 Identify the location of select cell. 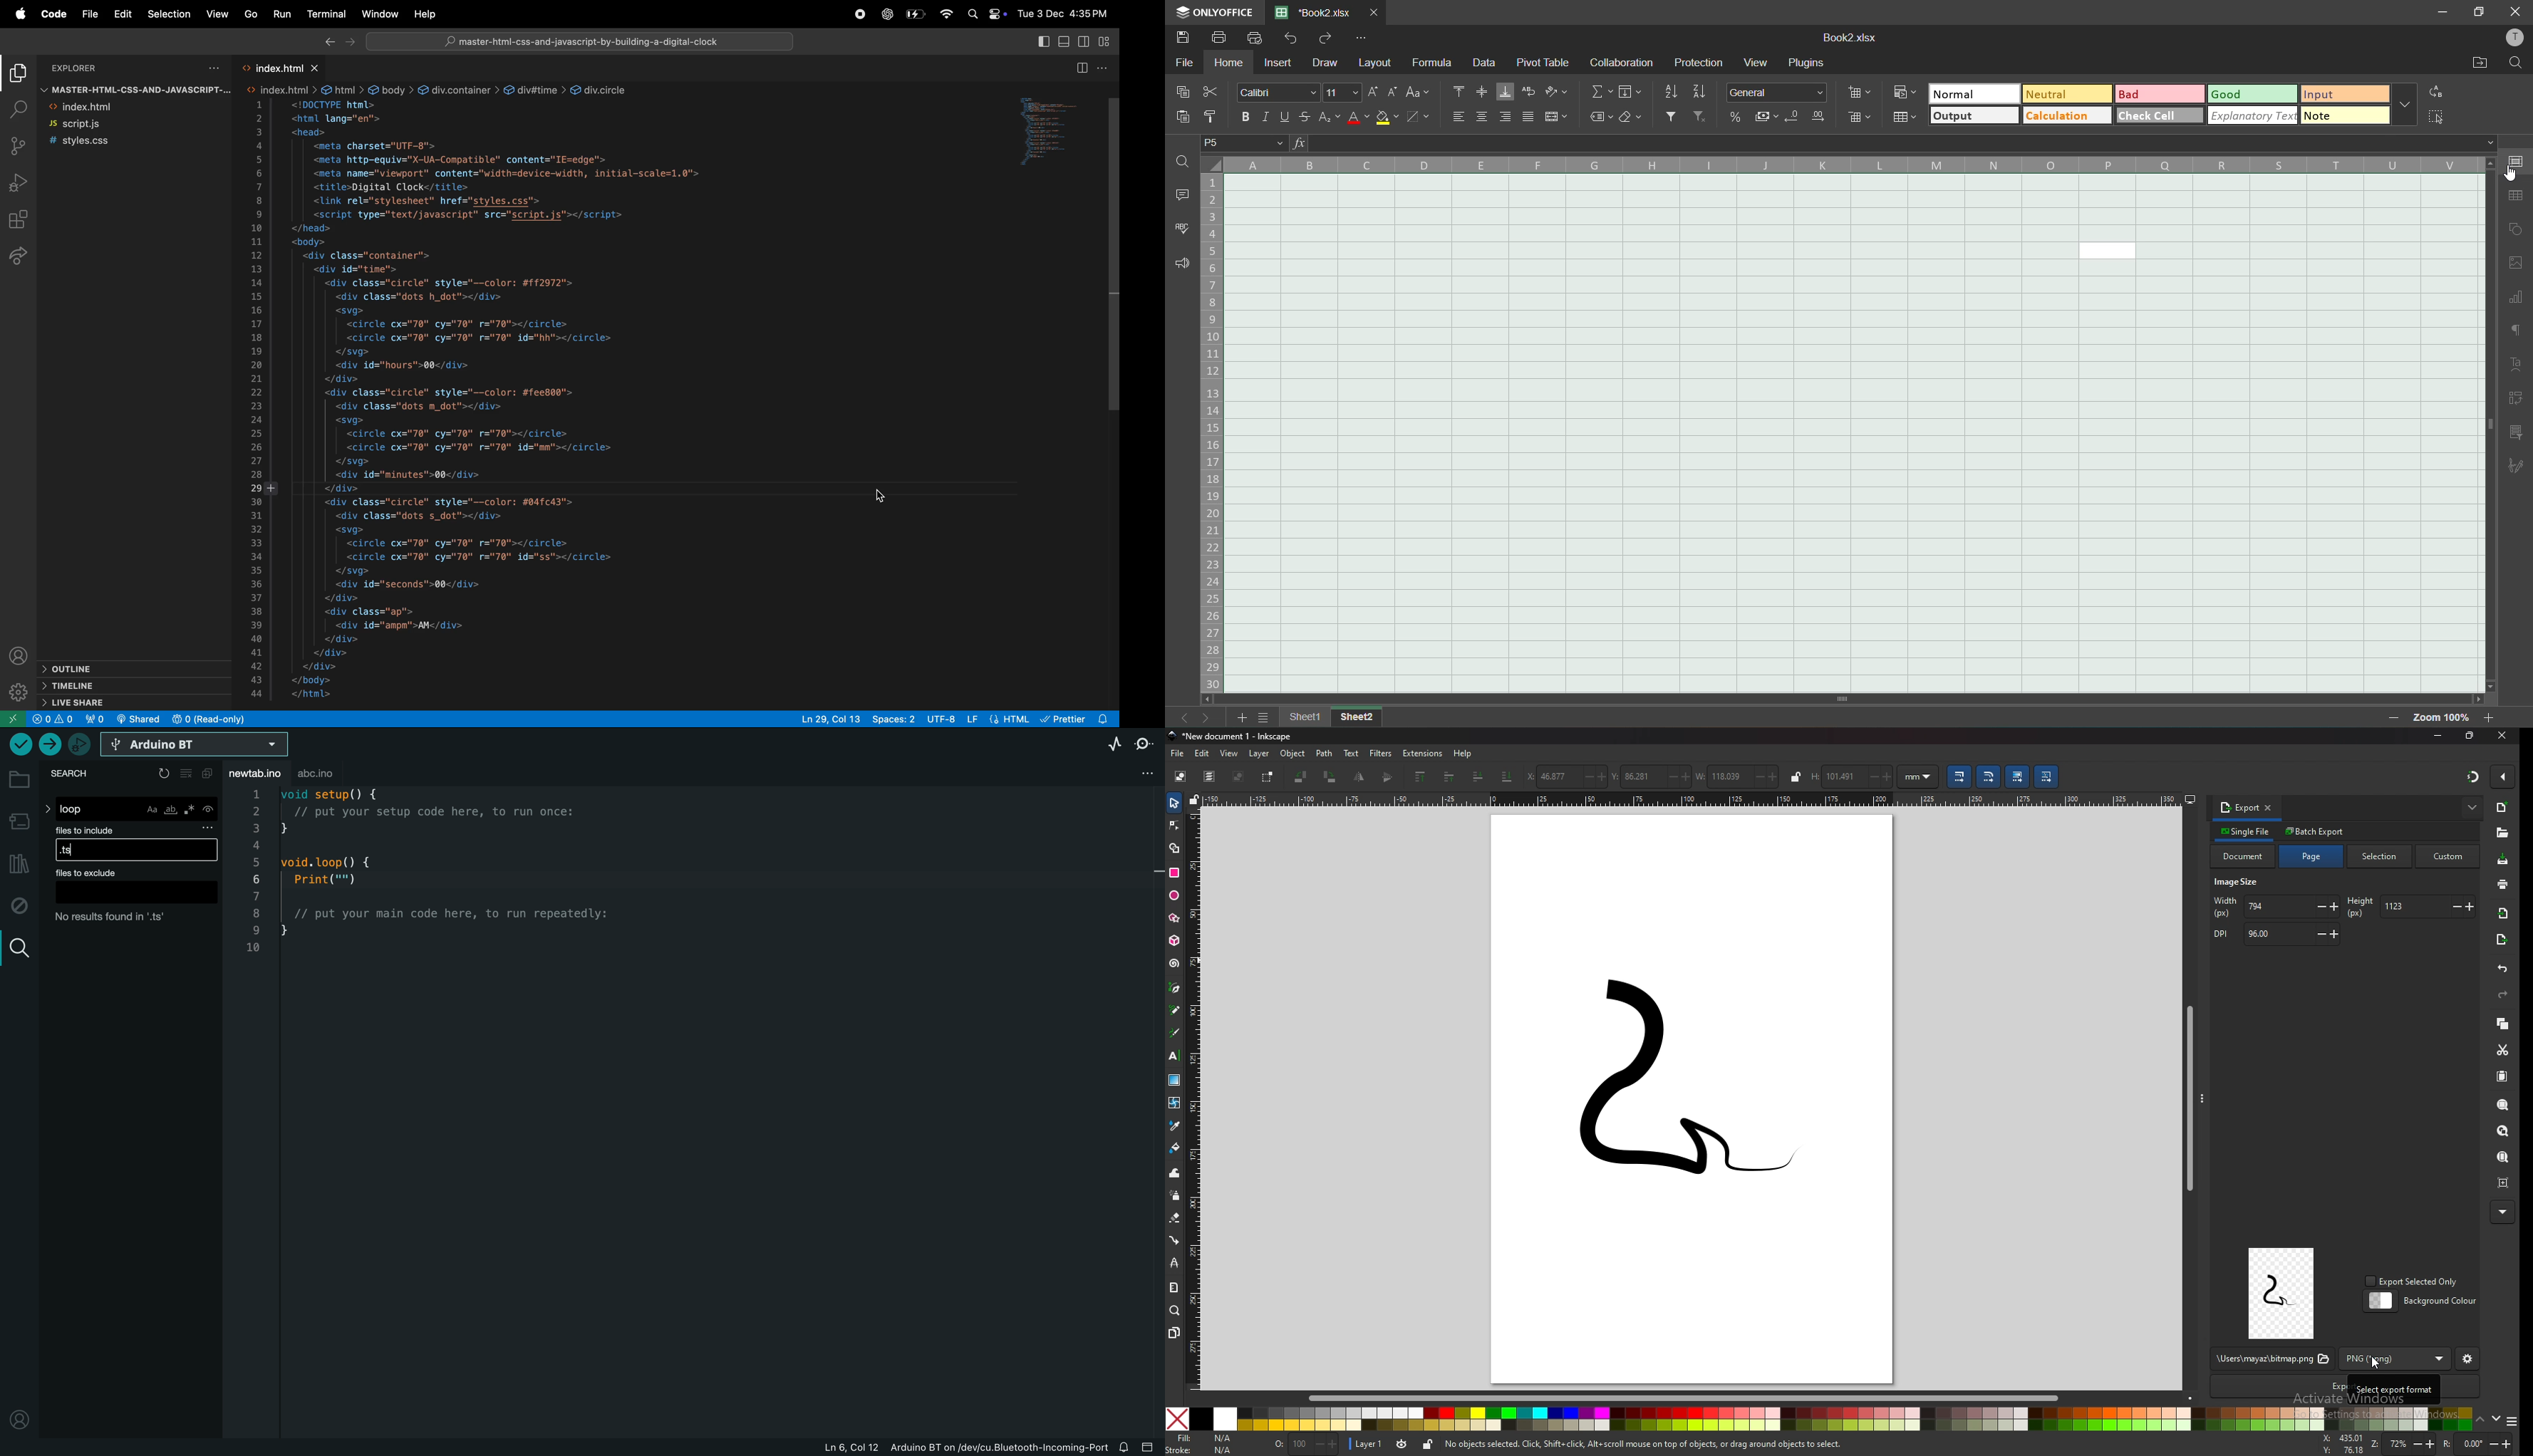
(2435, 120).